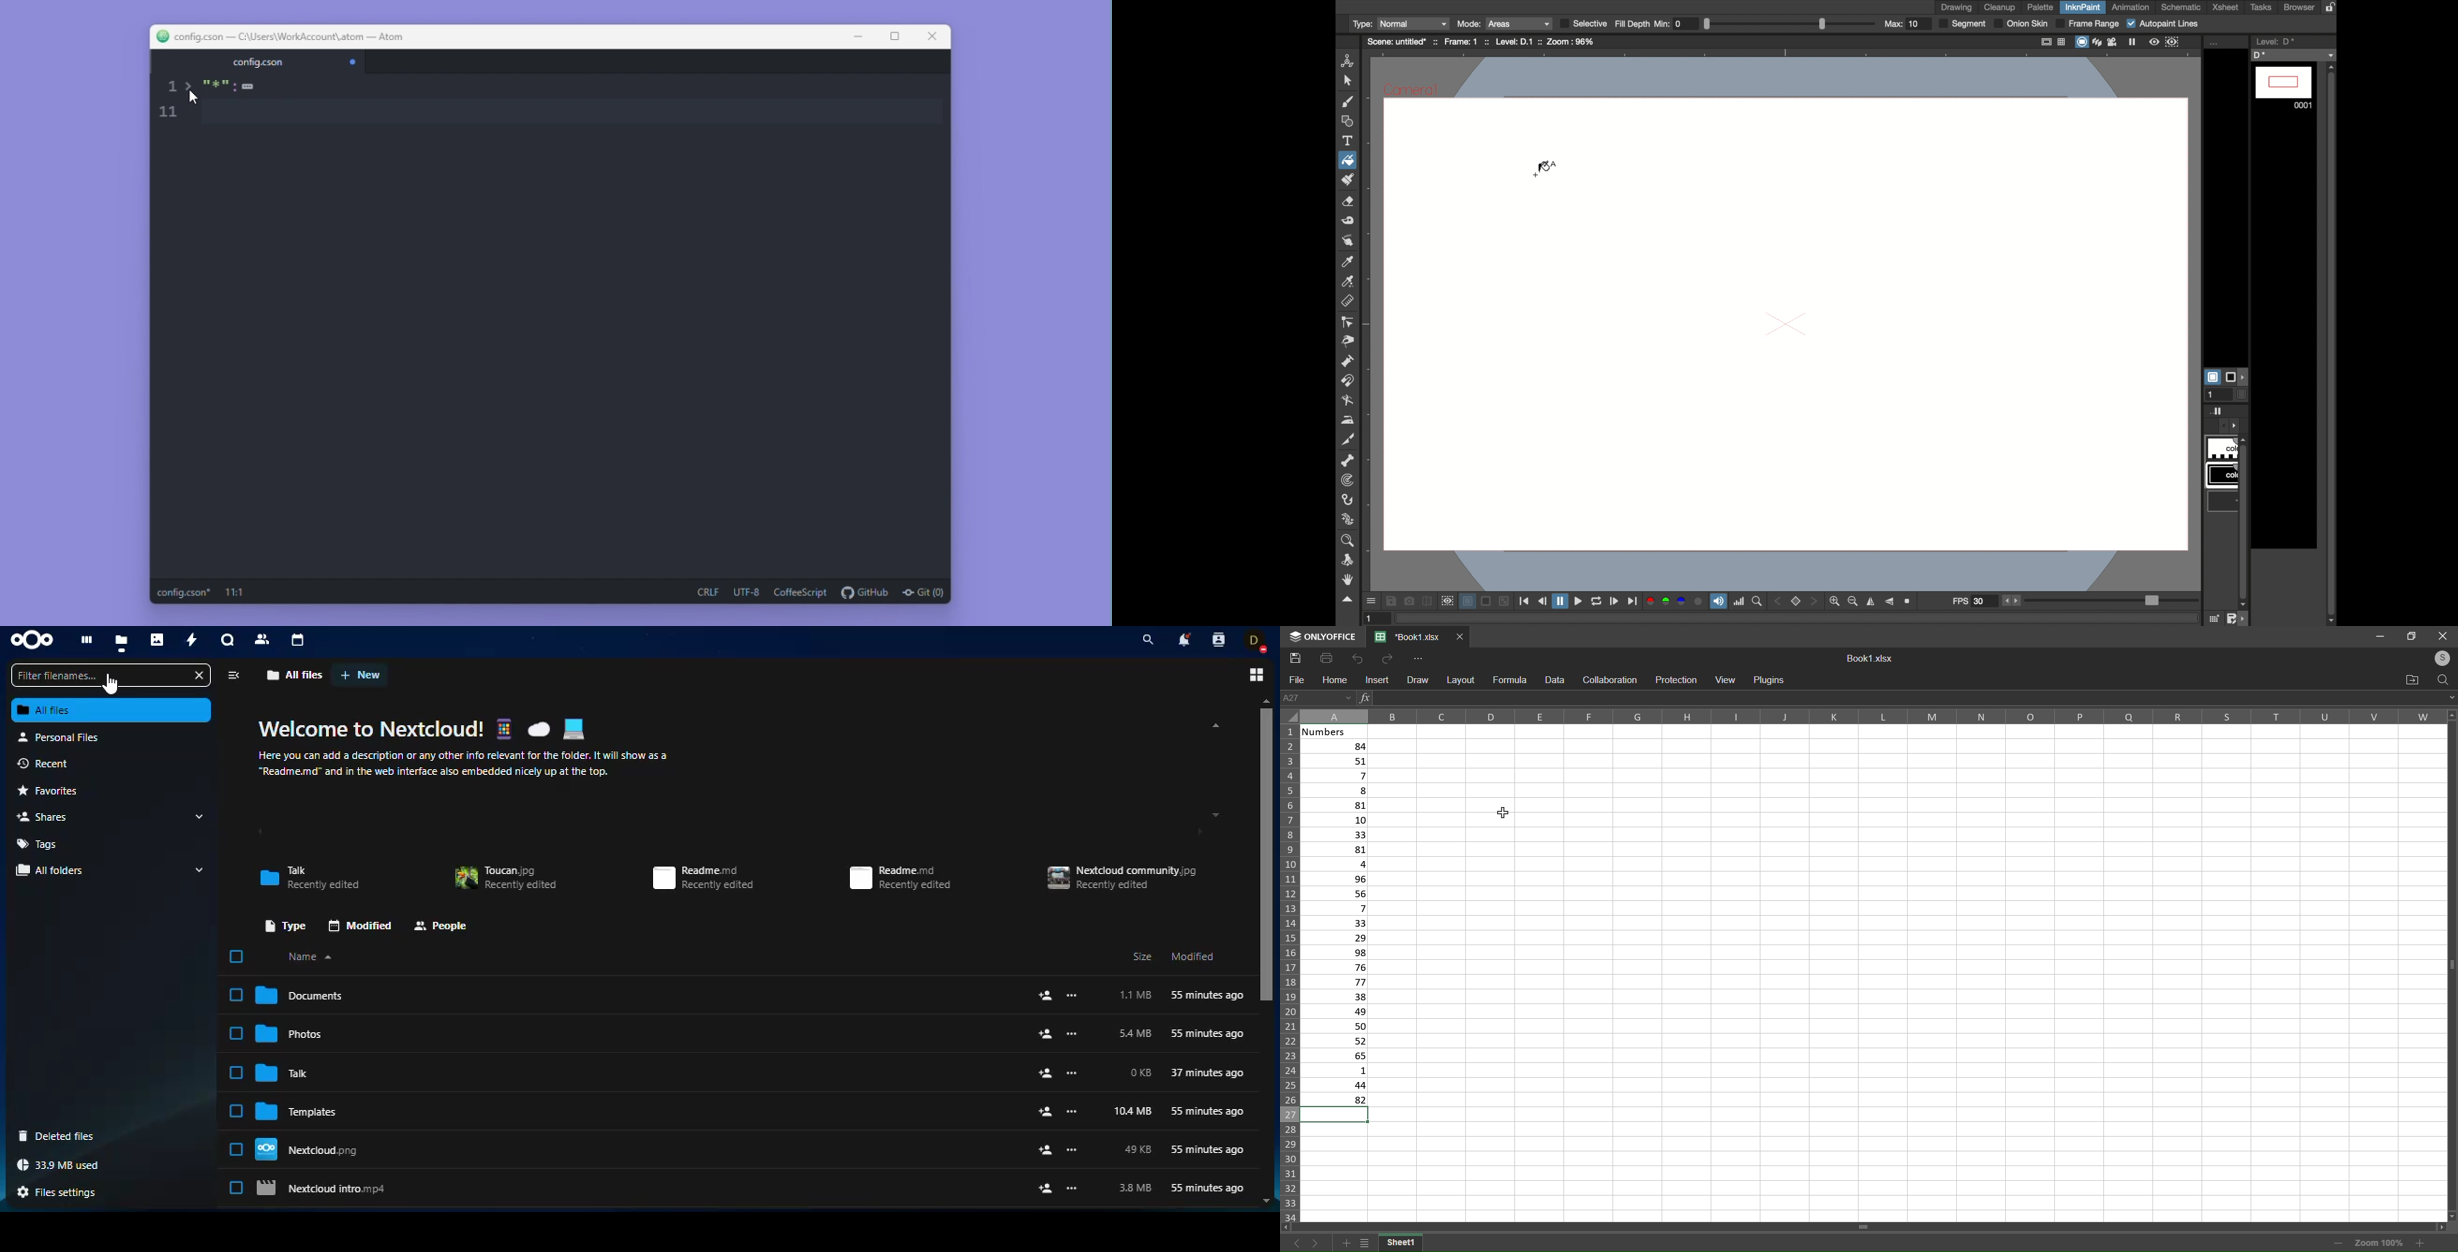 This screenshot has height=1260, width=2464. I want to click on previous, so click(1292, 1241).